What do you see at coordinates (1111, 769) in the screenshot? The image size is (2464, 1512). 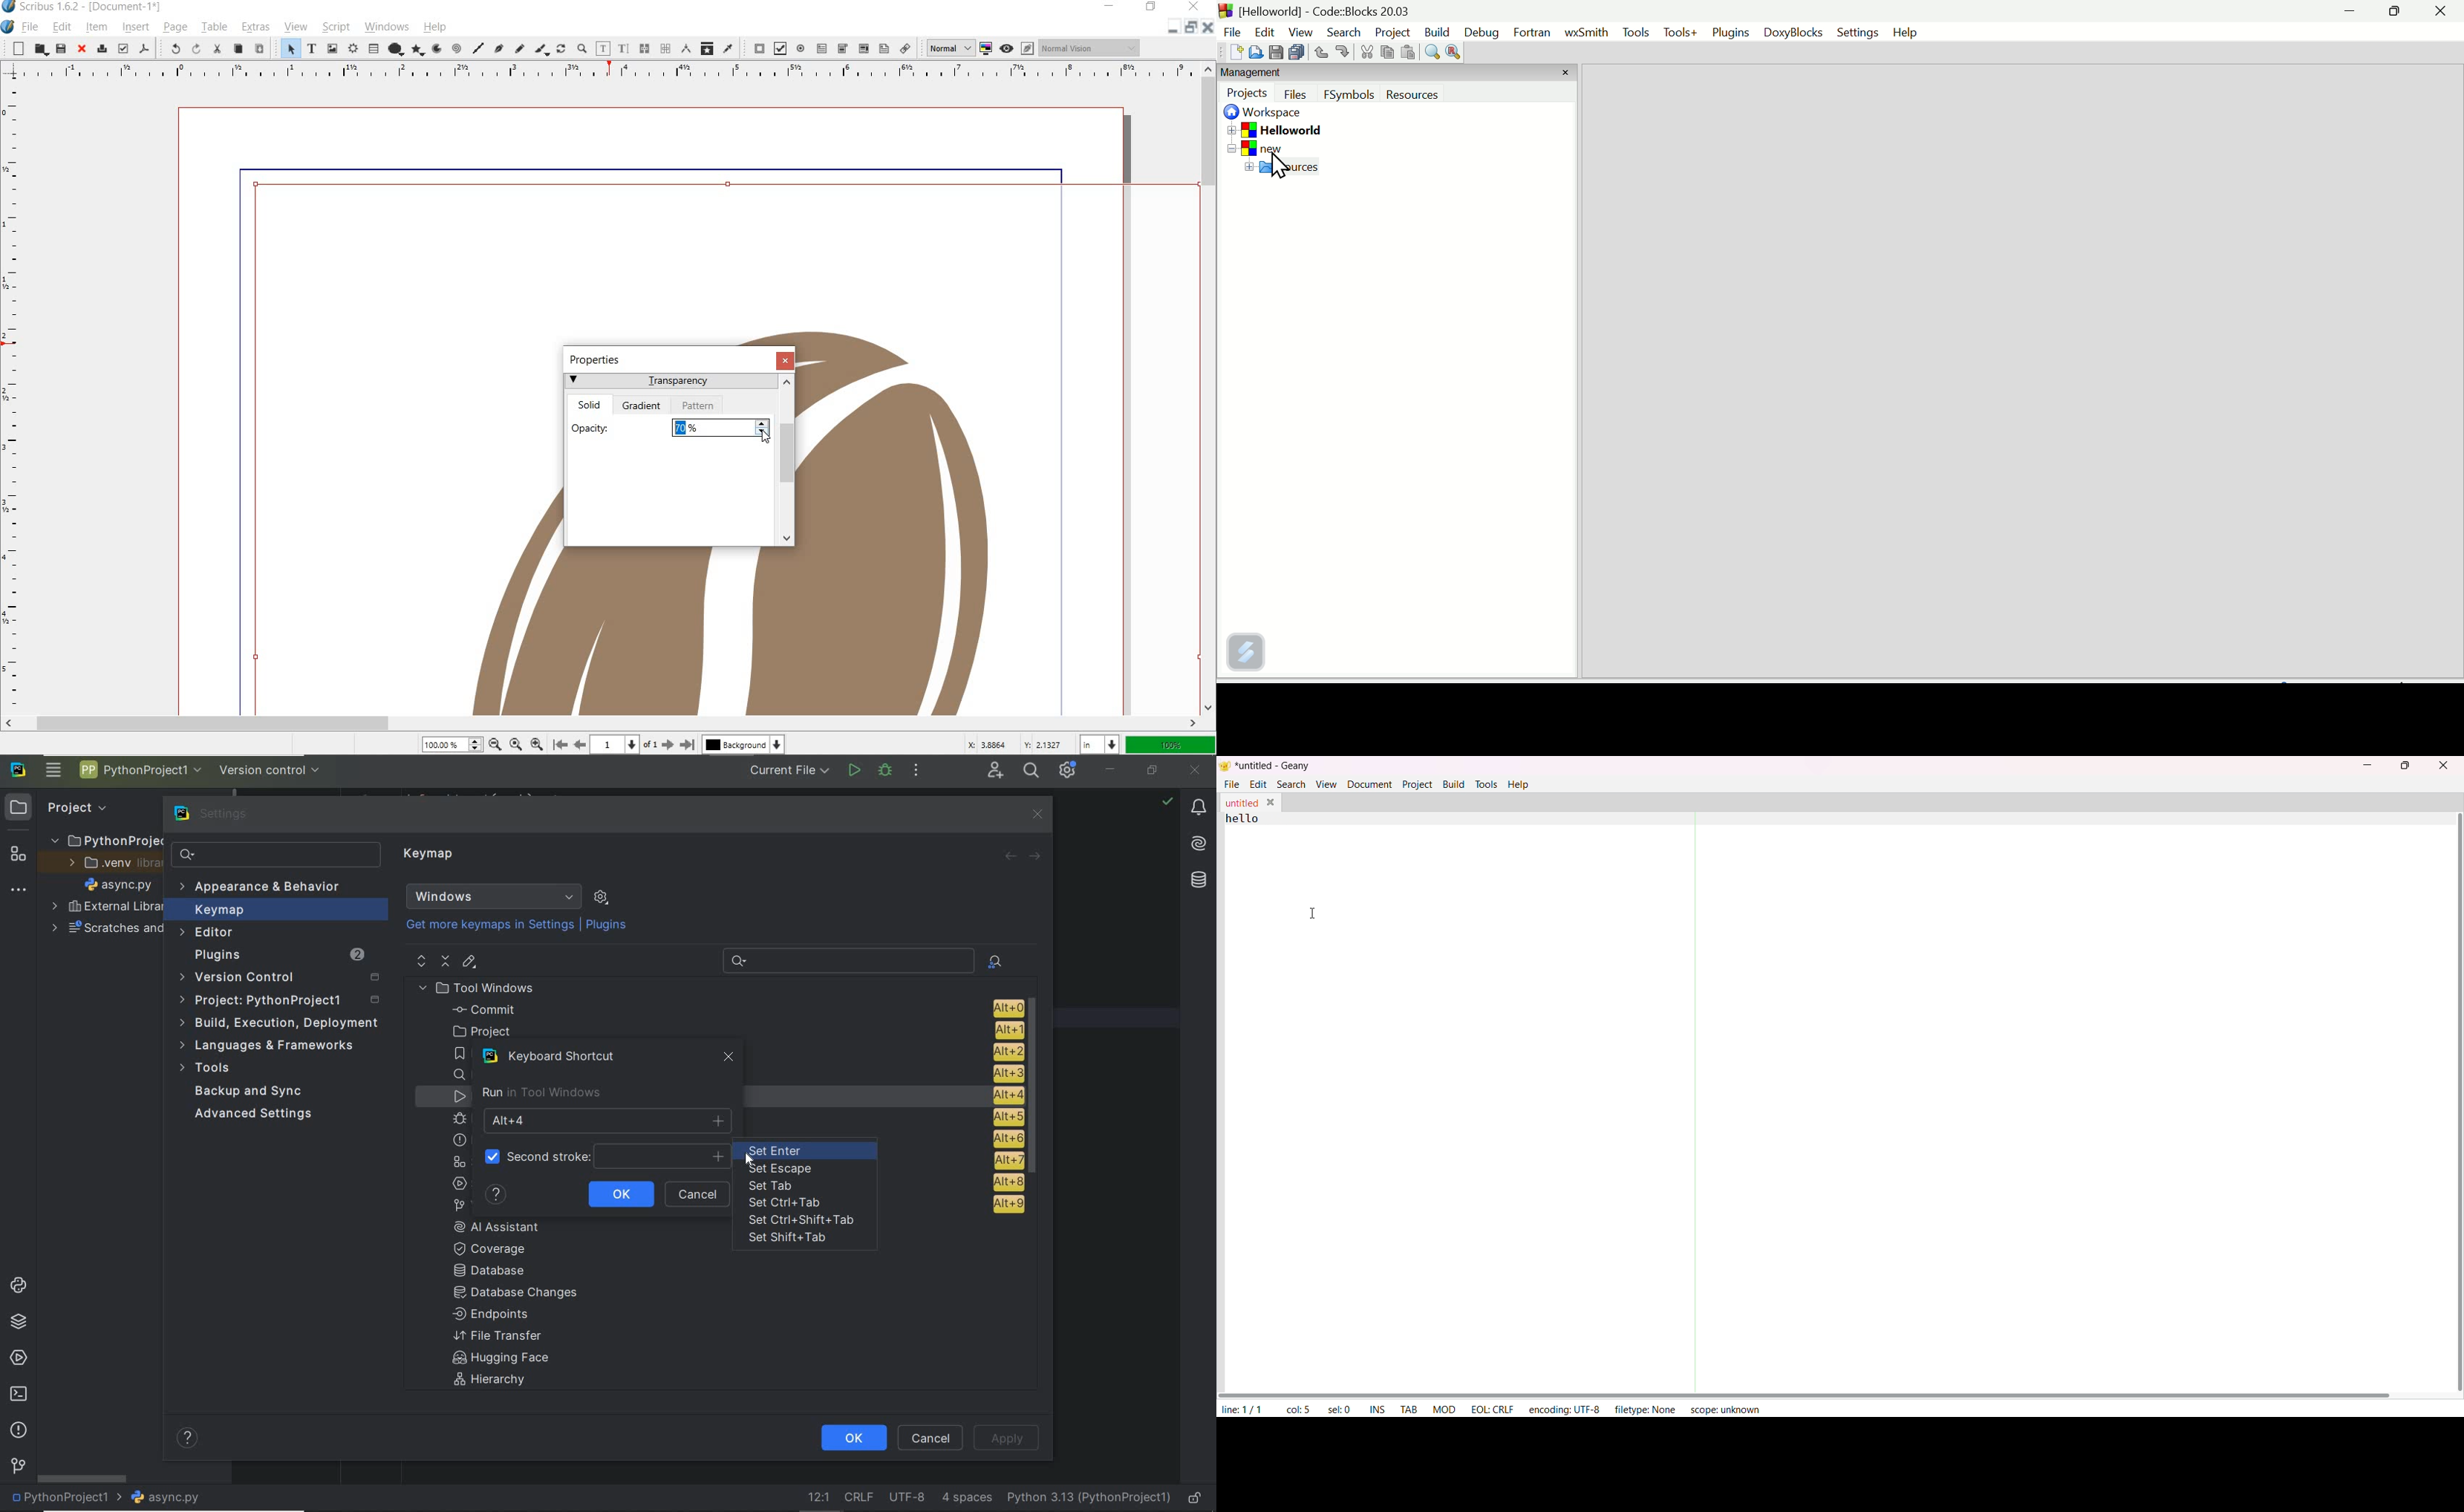 I see `minimize` at bounding box center [1111, 769].